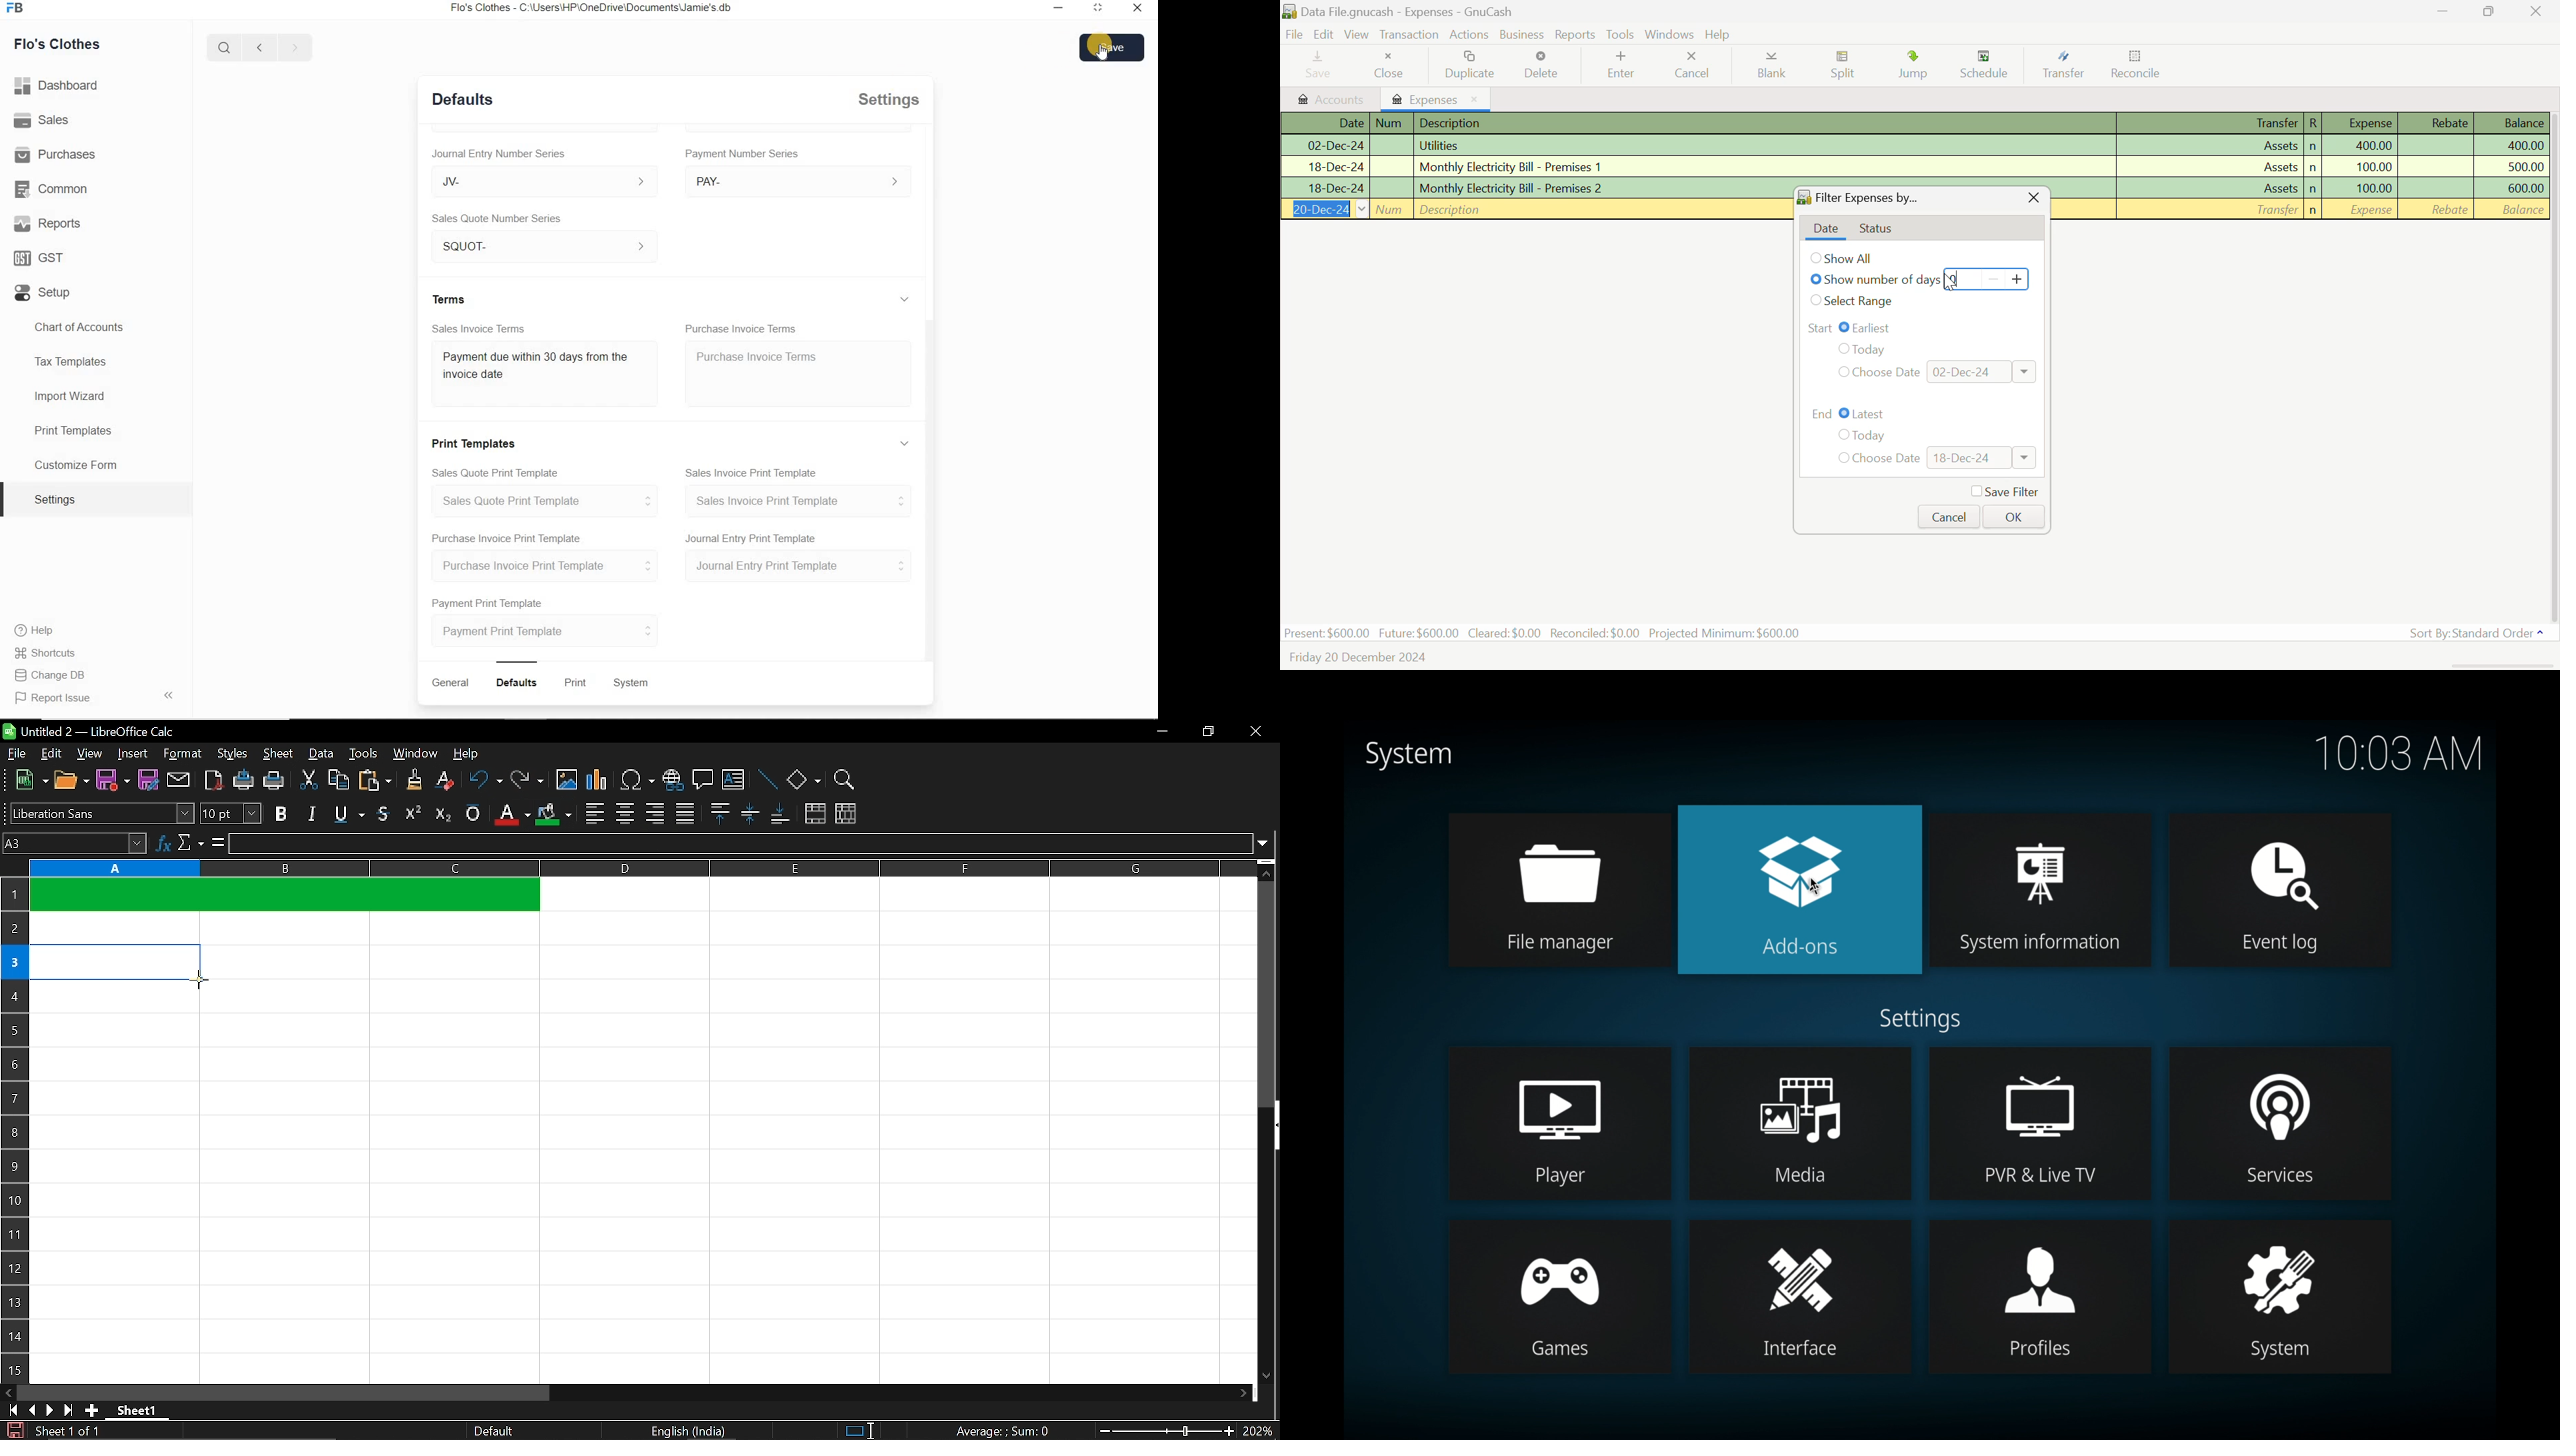 The image size is (2576, 1456). What do you see at coordinates (206, 985) in the screenshot?
I see `Cursor` at bounding box center [206, 985].